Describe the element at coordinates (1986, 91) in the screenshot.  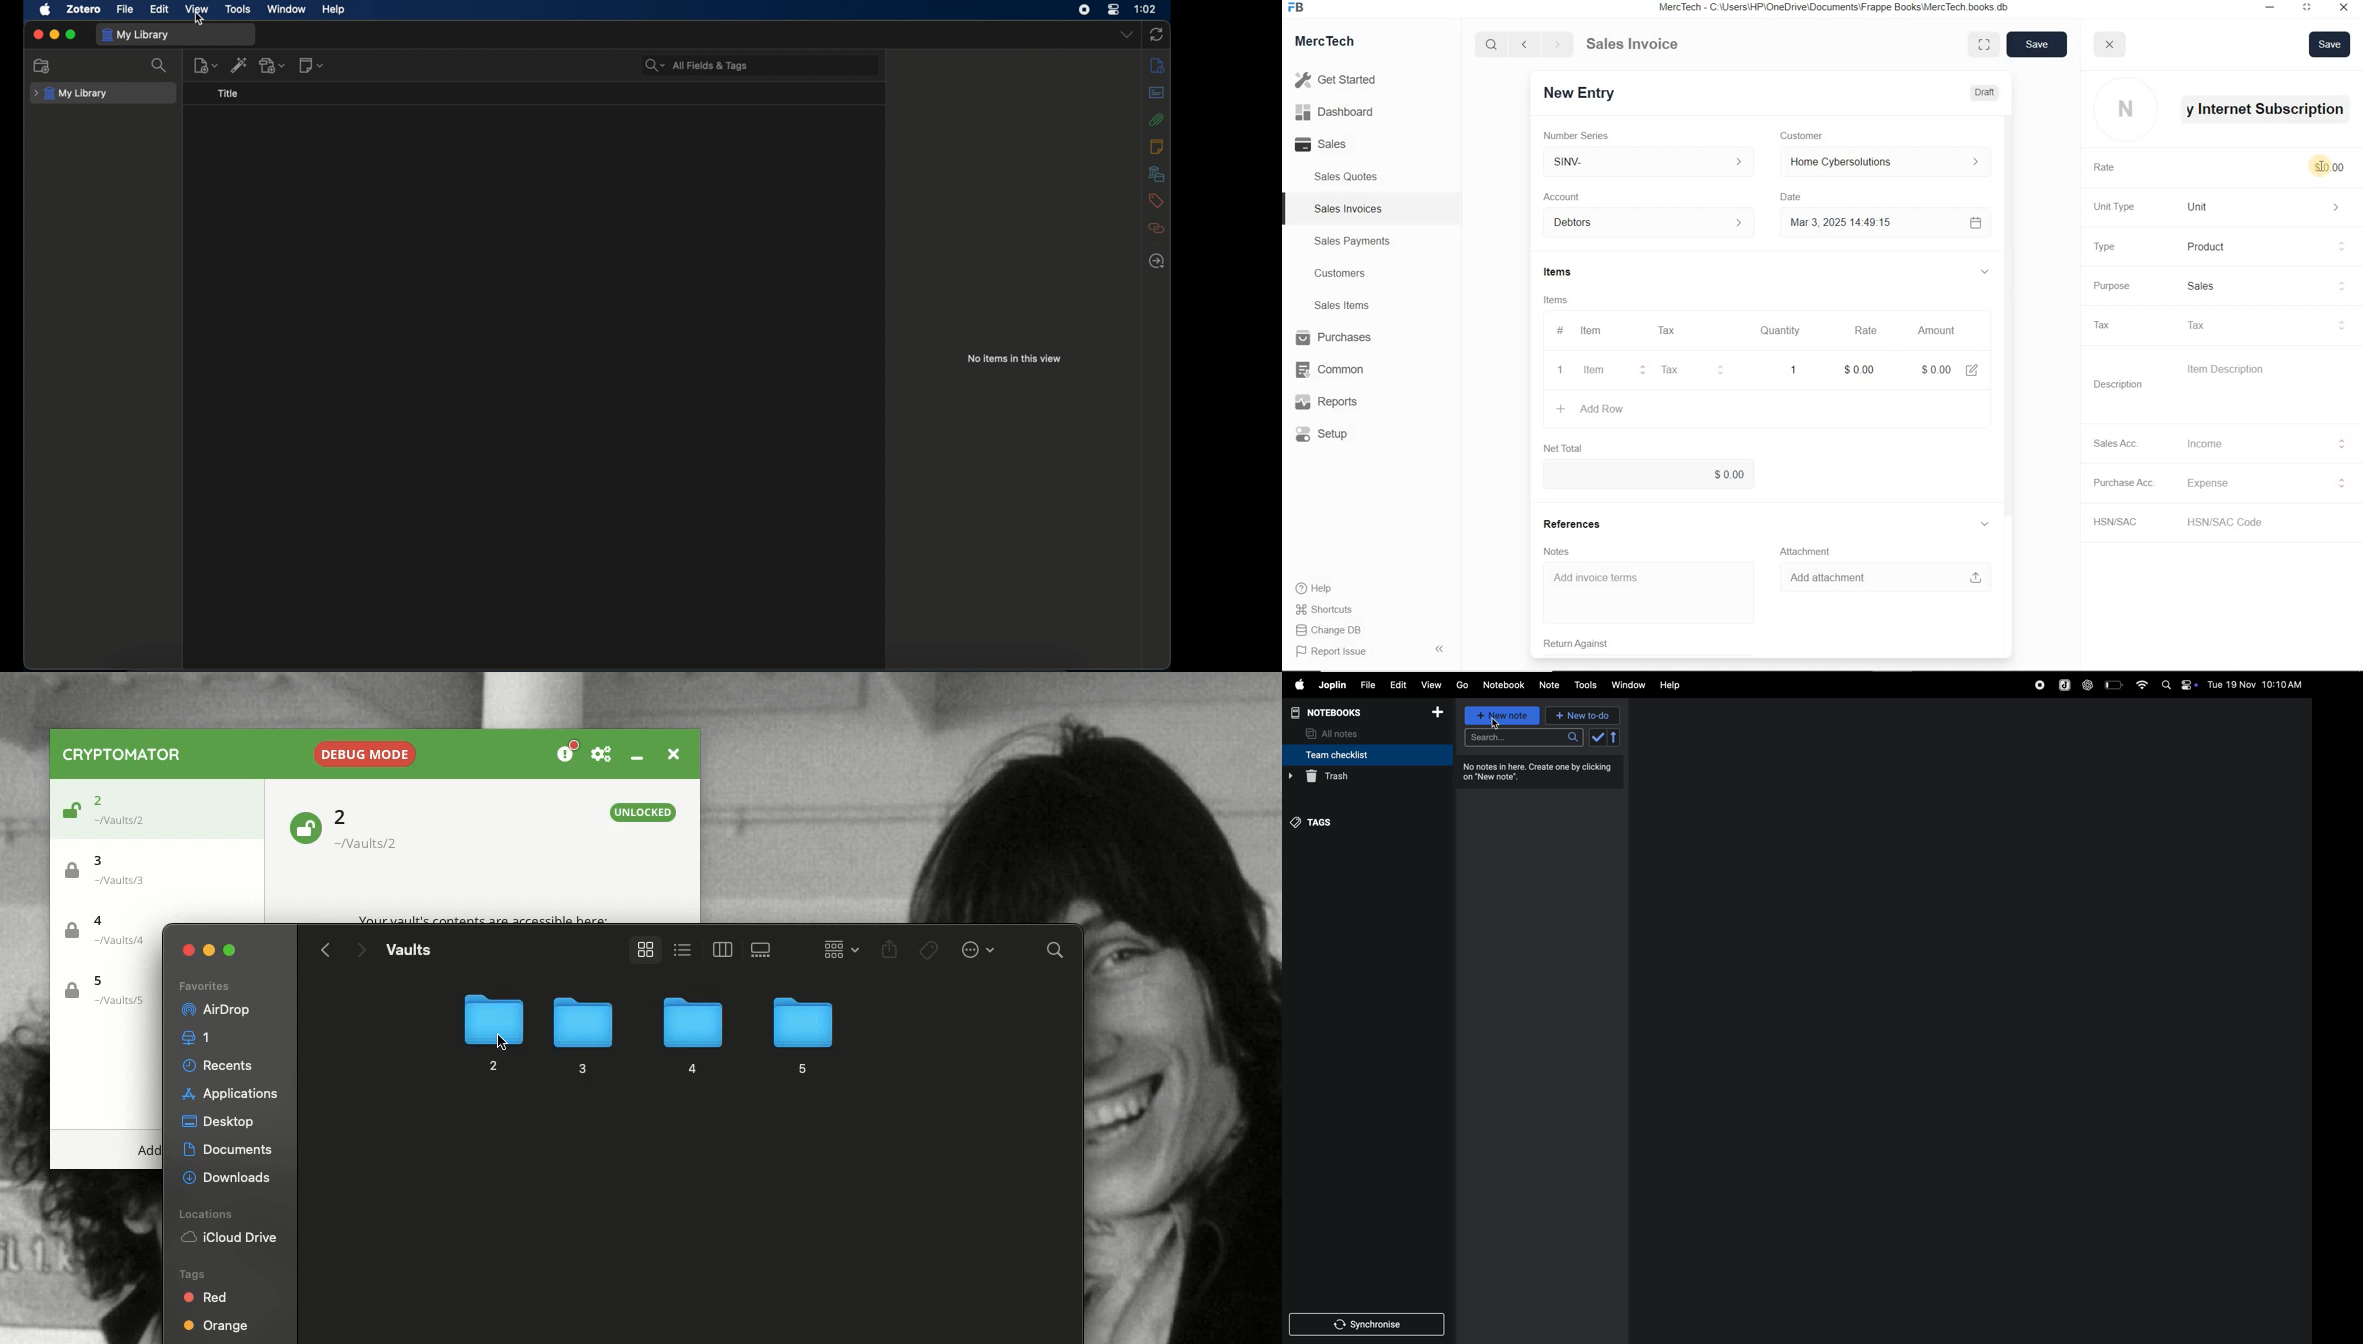
I see `Draft` at that location.